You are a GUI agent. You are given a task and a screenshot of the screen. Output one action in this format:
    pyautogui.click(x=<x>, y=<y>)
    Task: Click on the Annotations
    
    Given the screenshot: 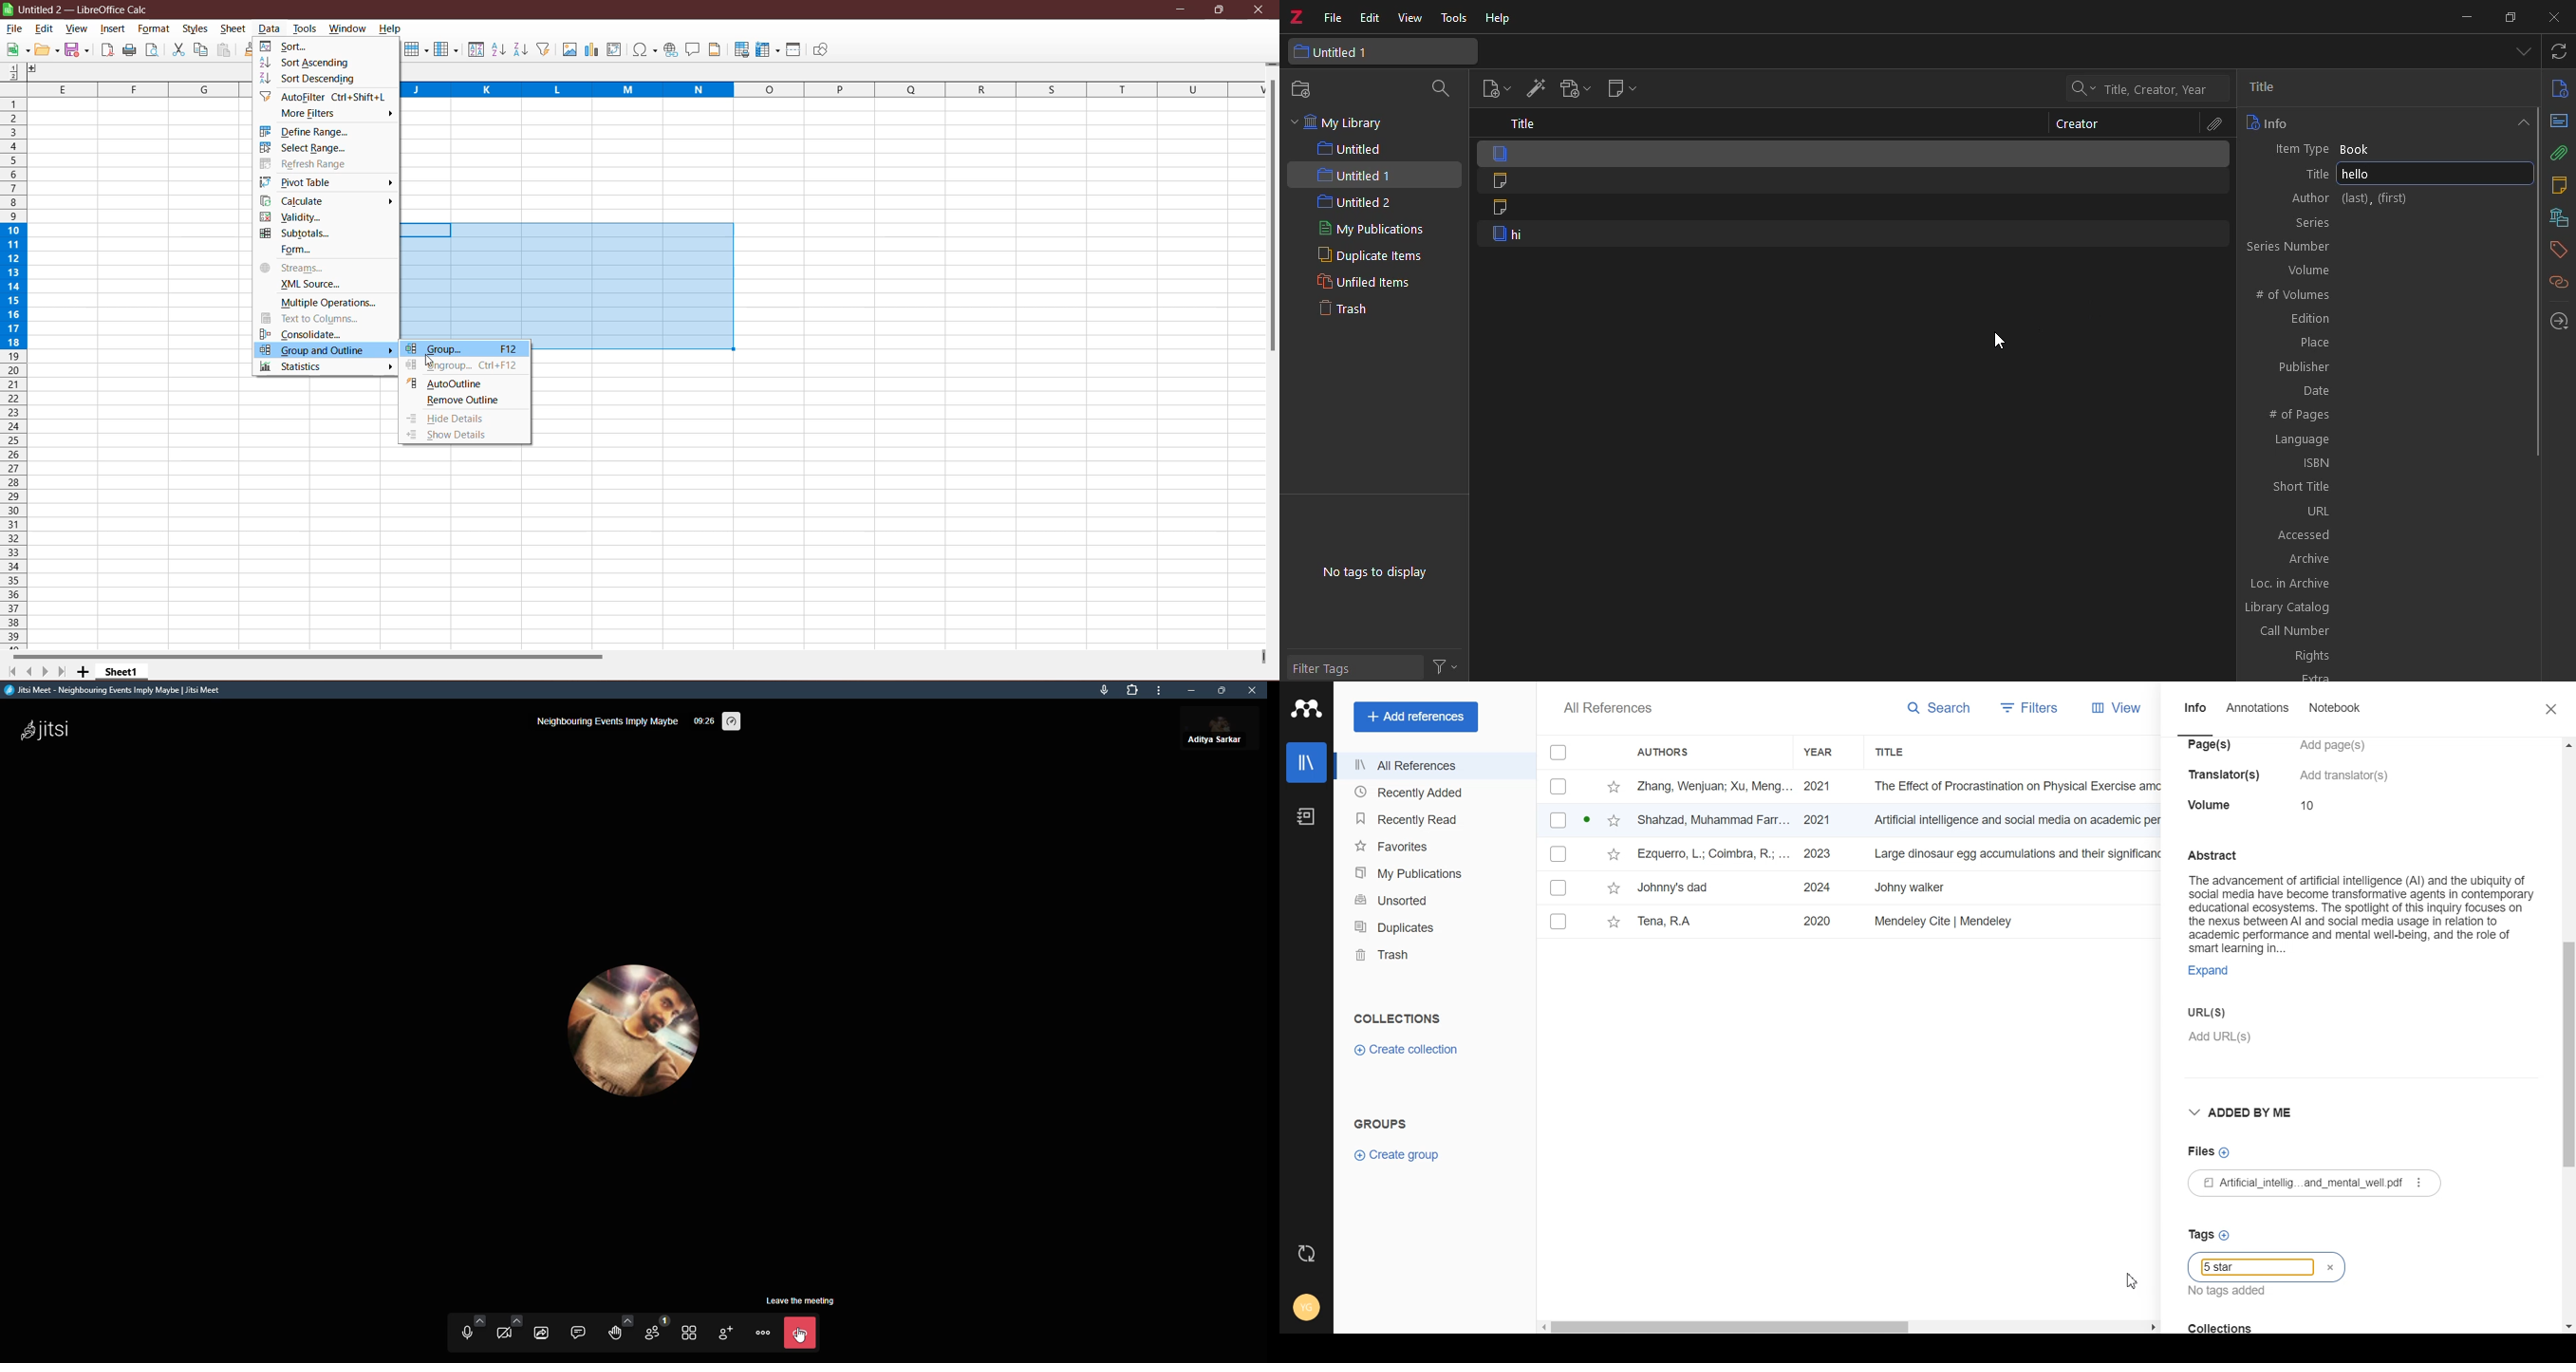 What is the action you would take?
    pyautogui.click(x=2258, y=715)
    